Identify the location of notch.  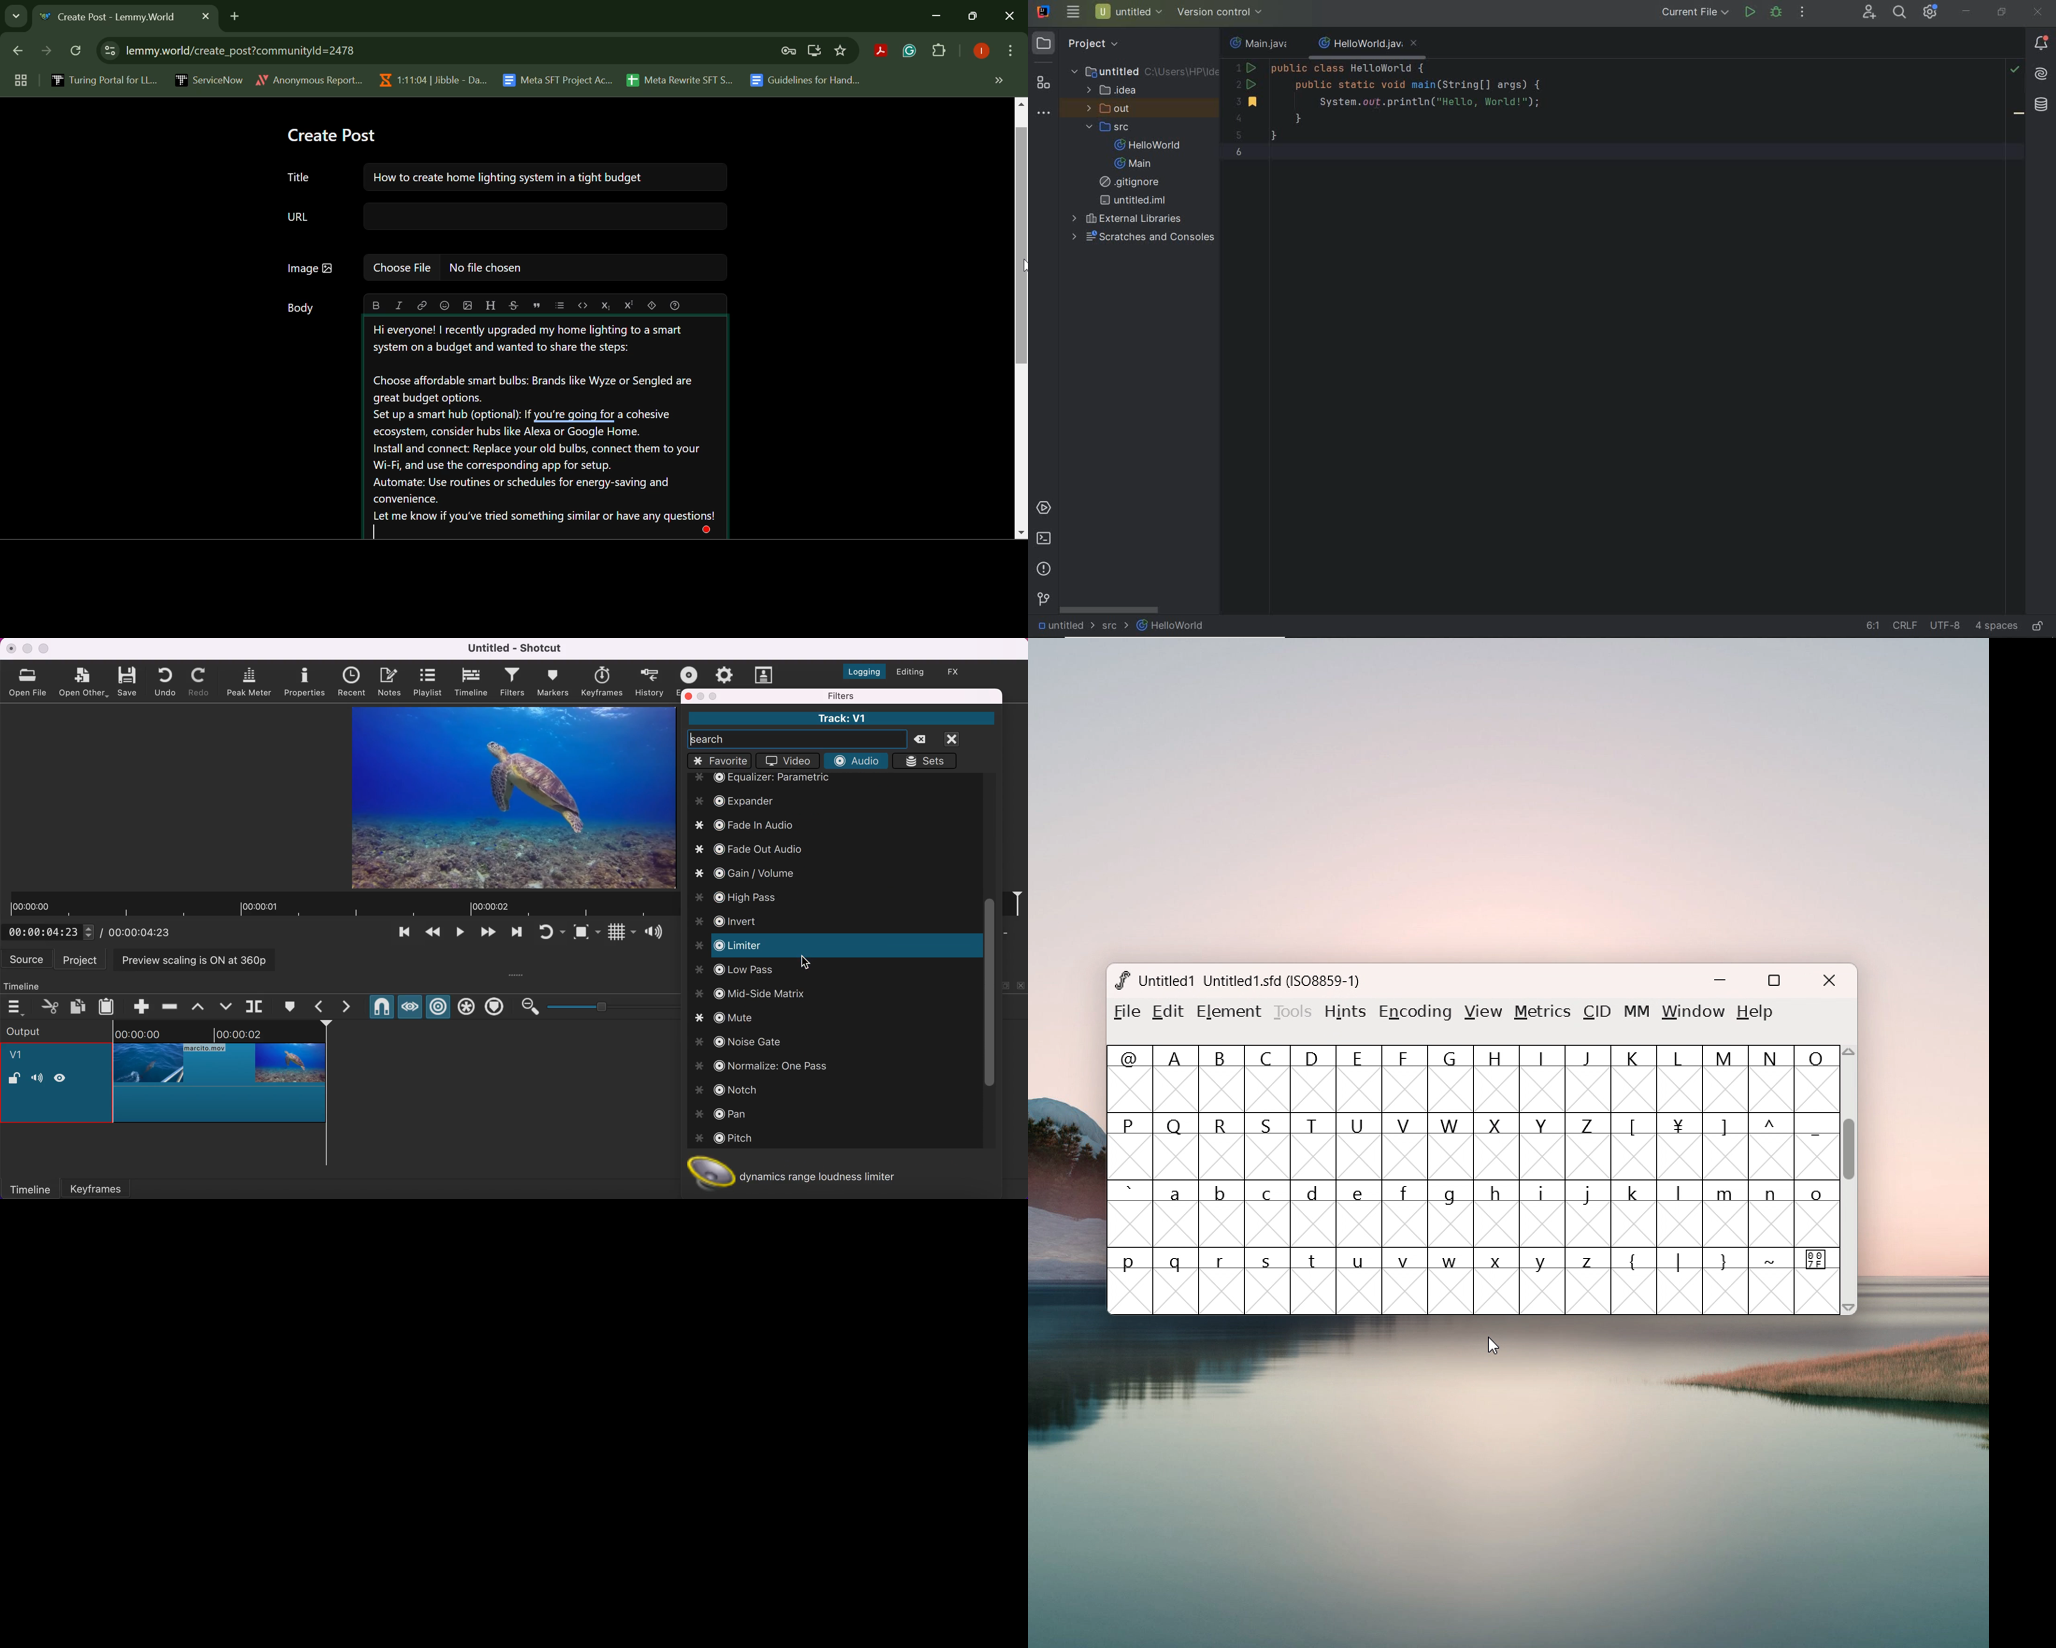
(734, 1091).